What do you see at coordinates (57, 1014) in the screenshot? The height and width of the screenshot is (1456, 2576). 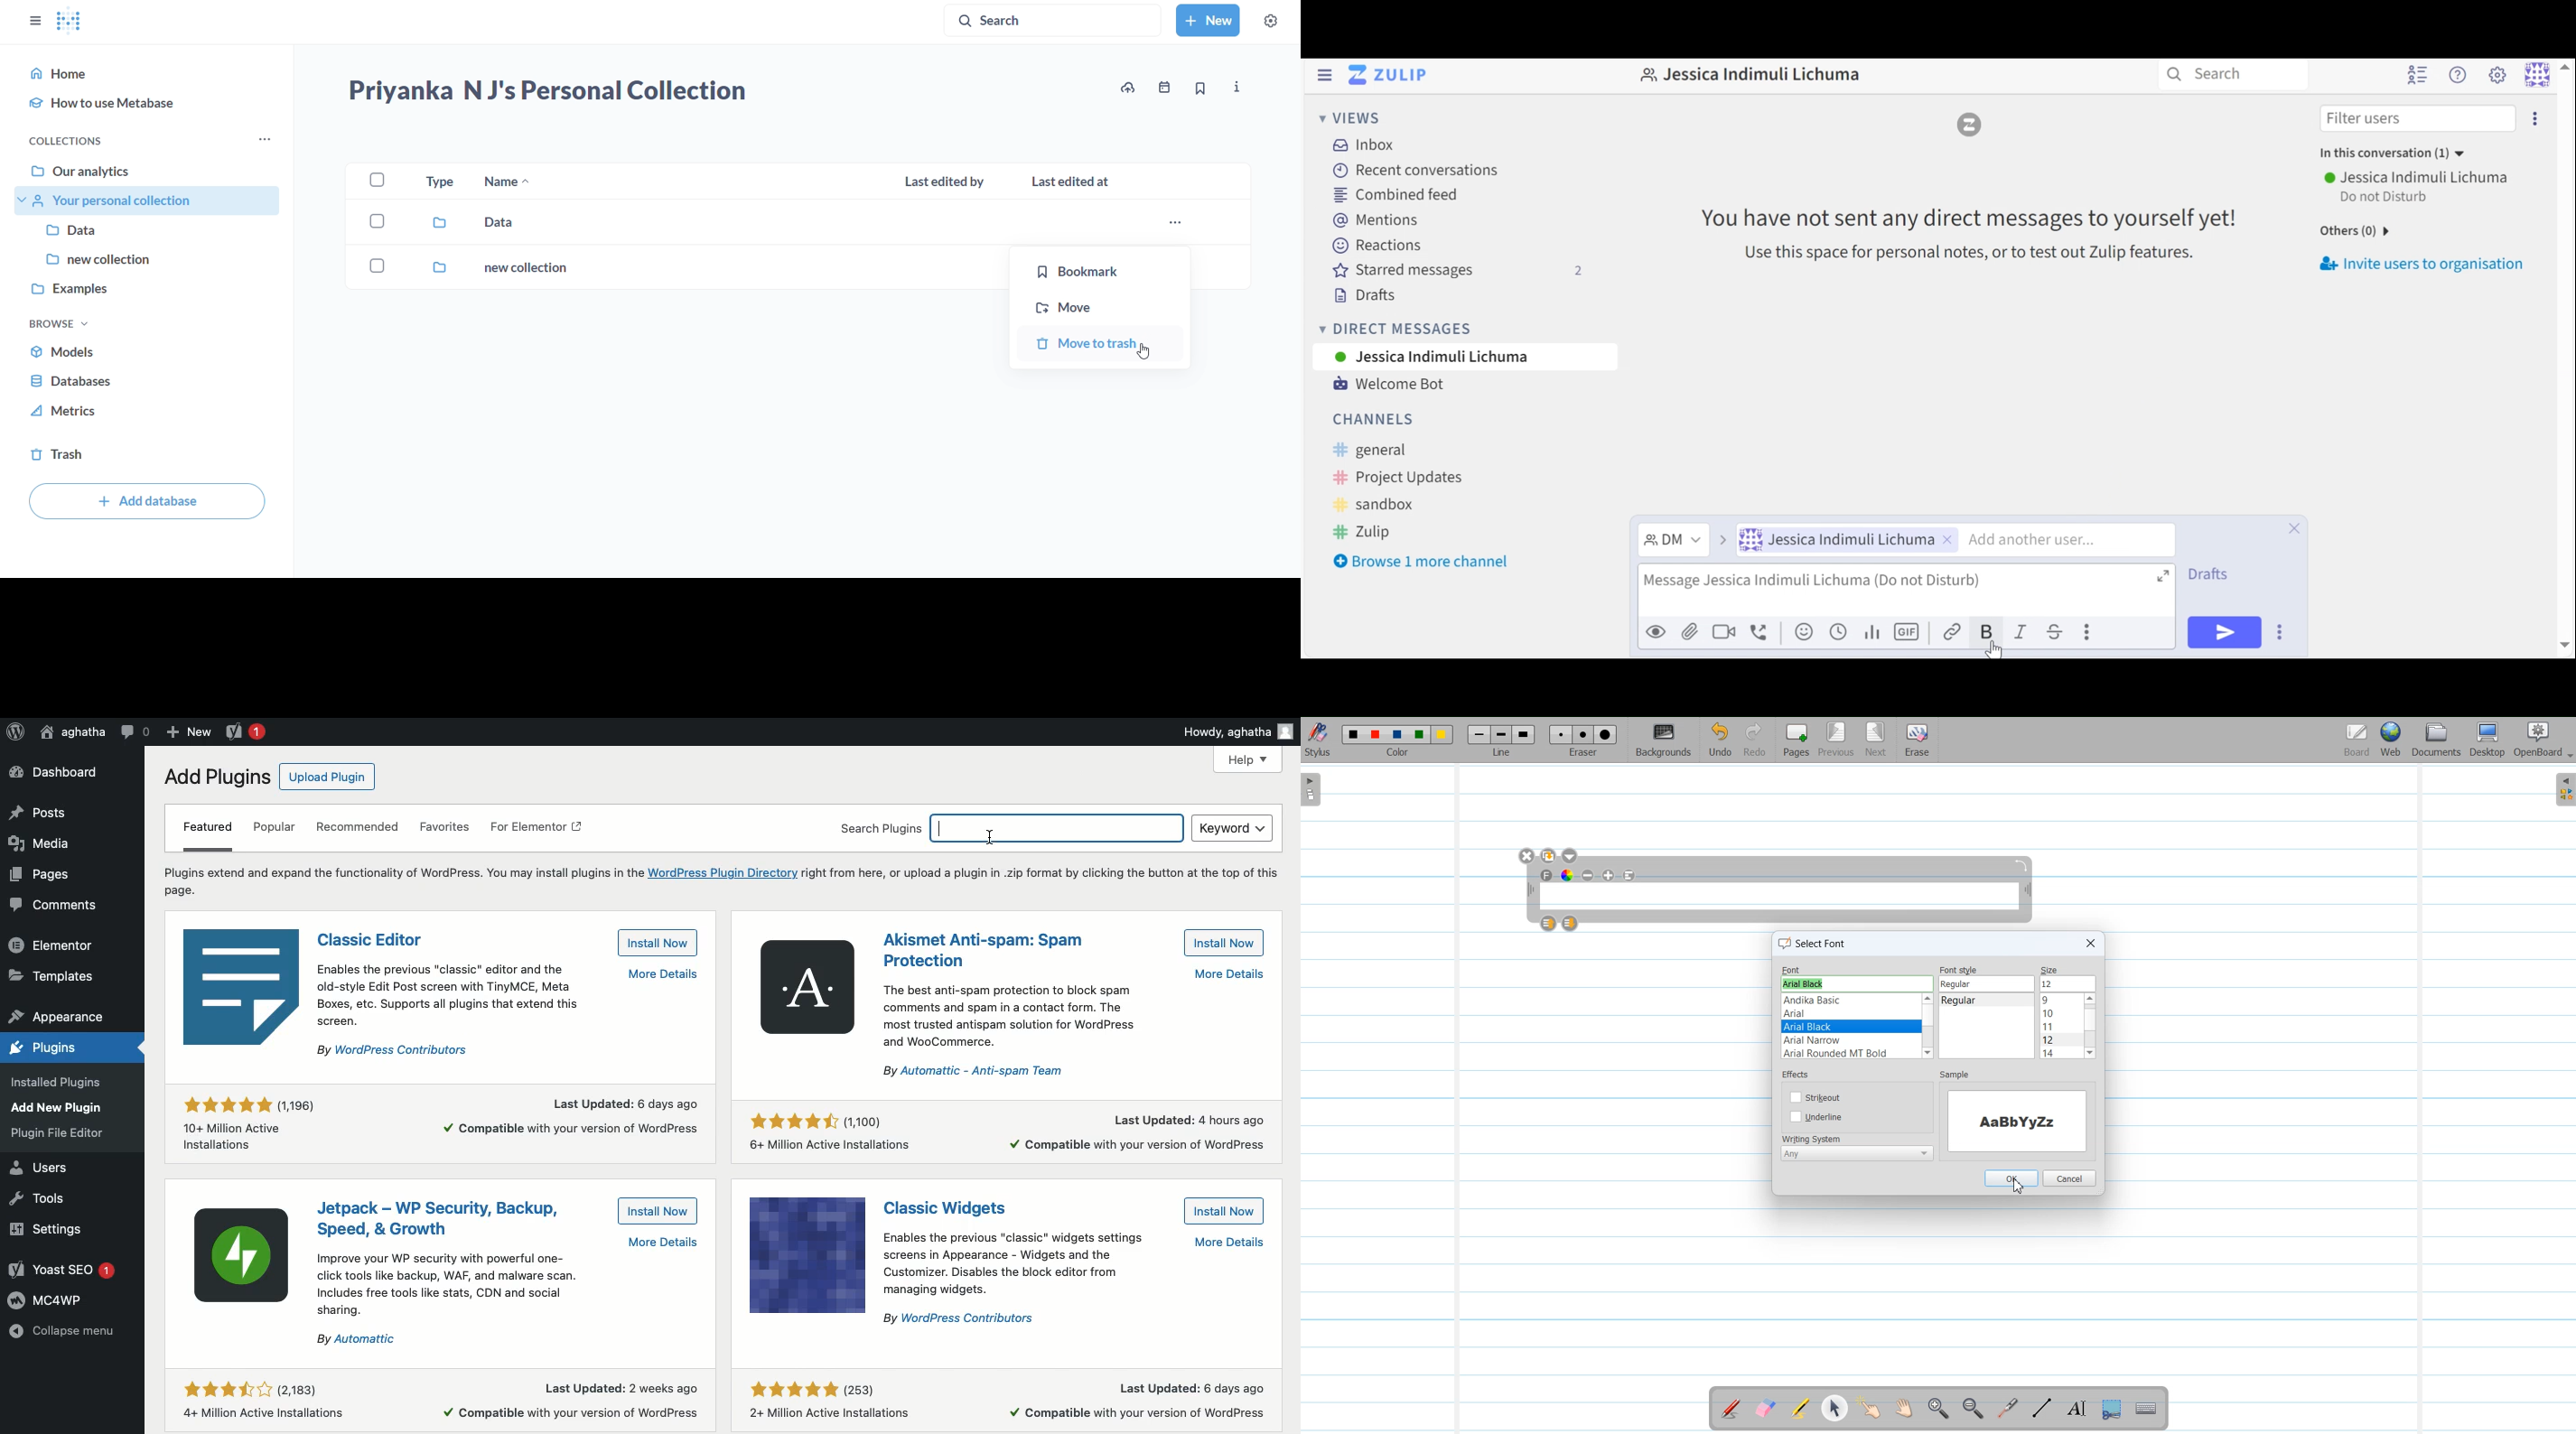 I see `appearance` at bounding box center [57, 1014].